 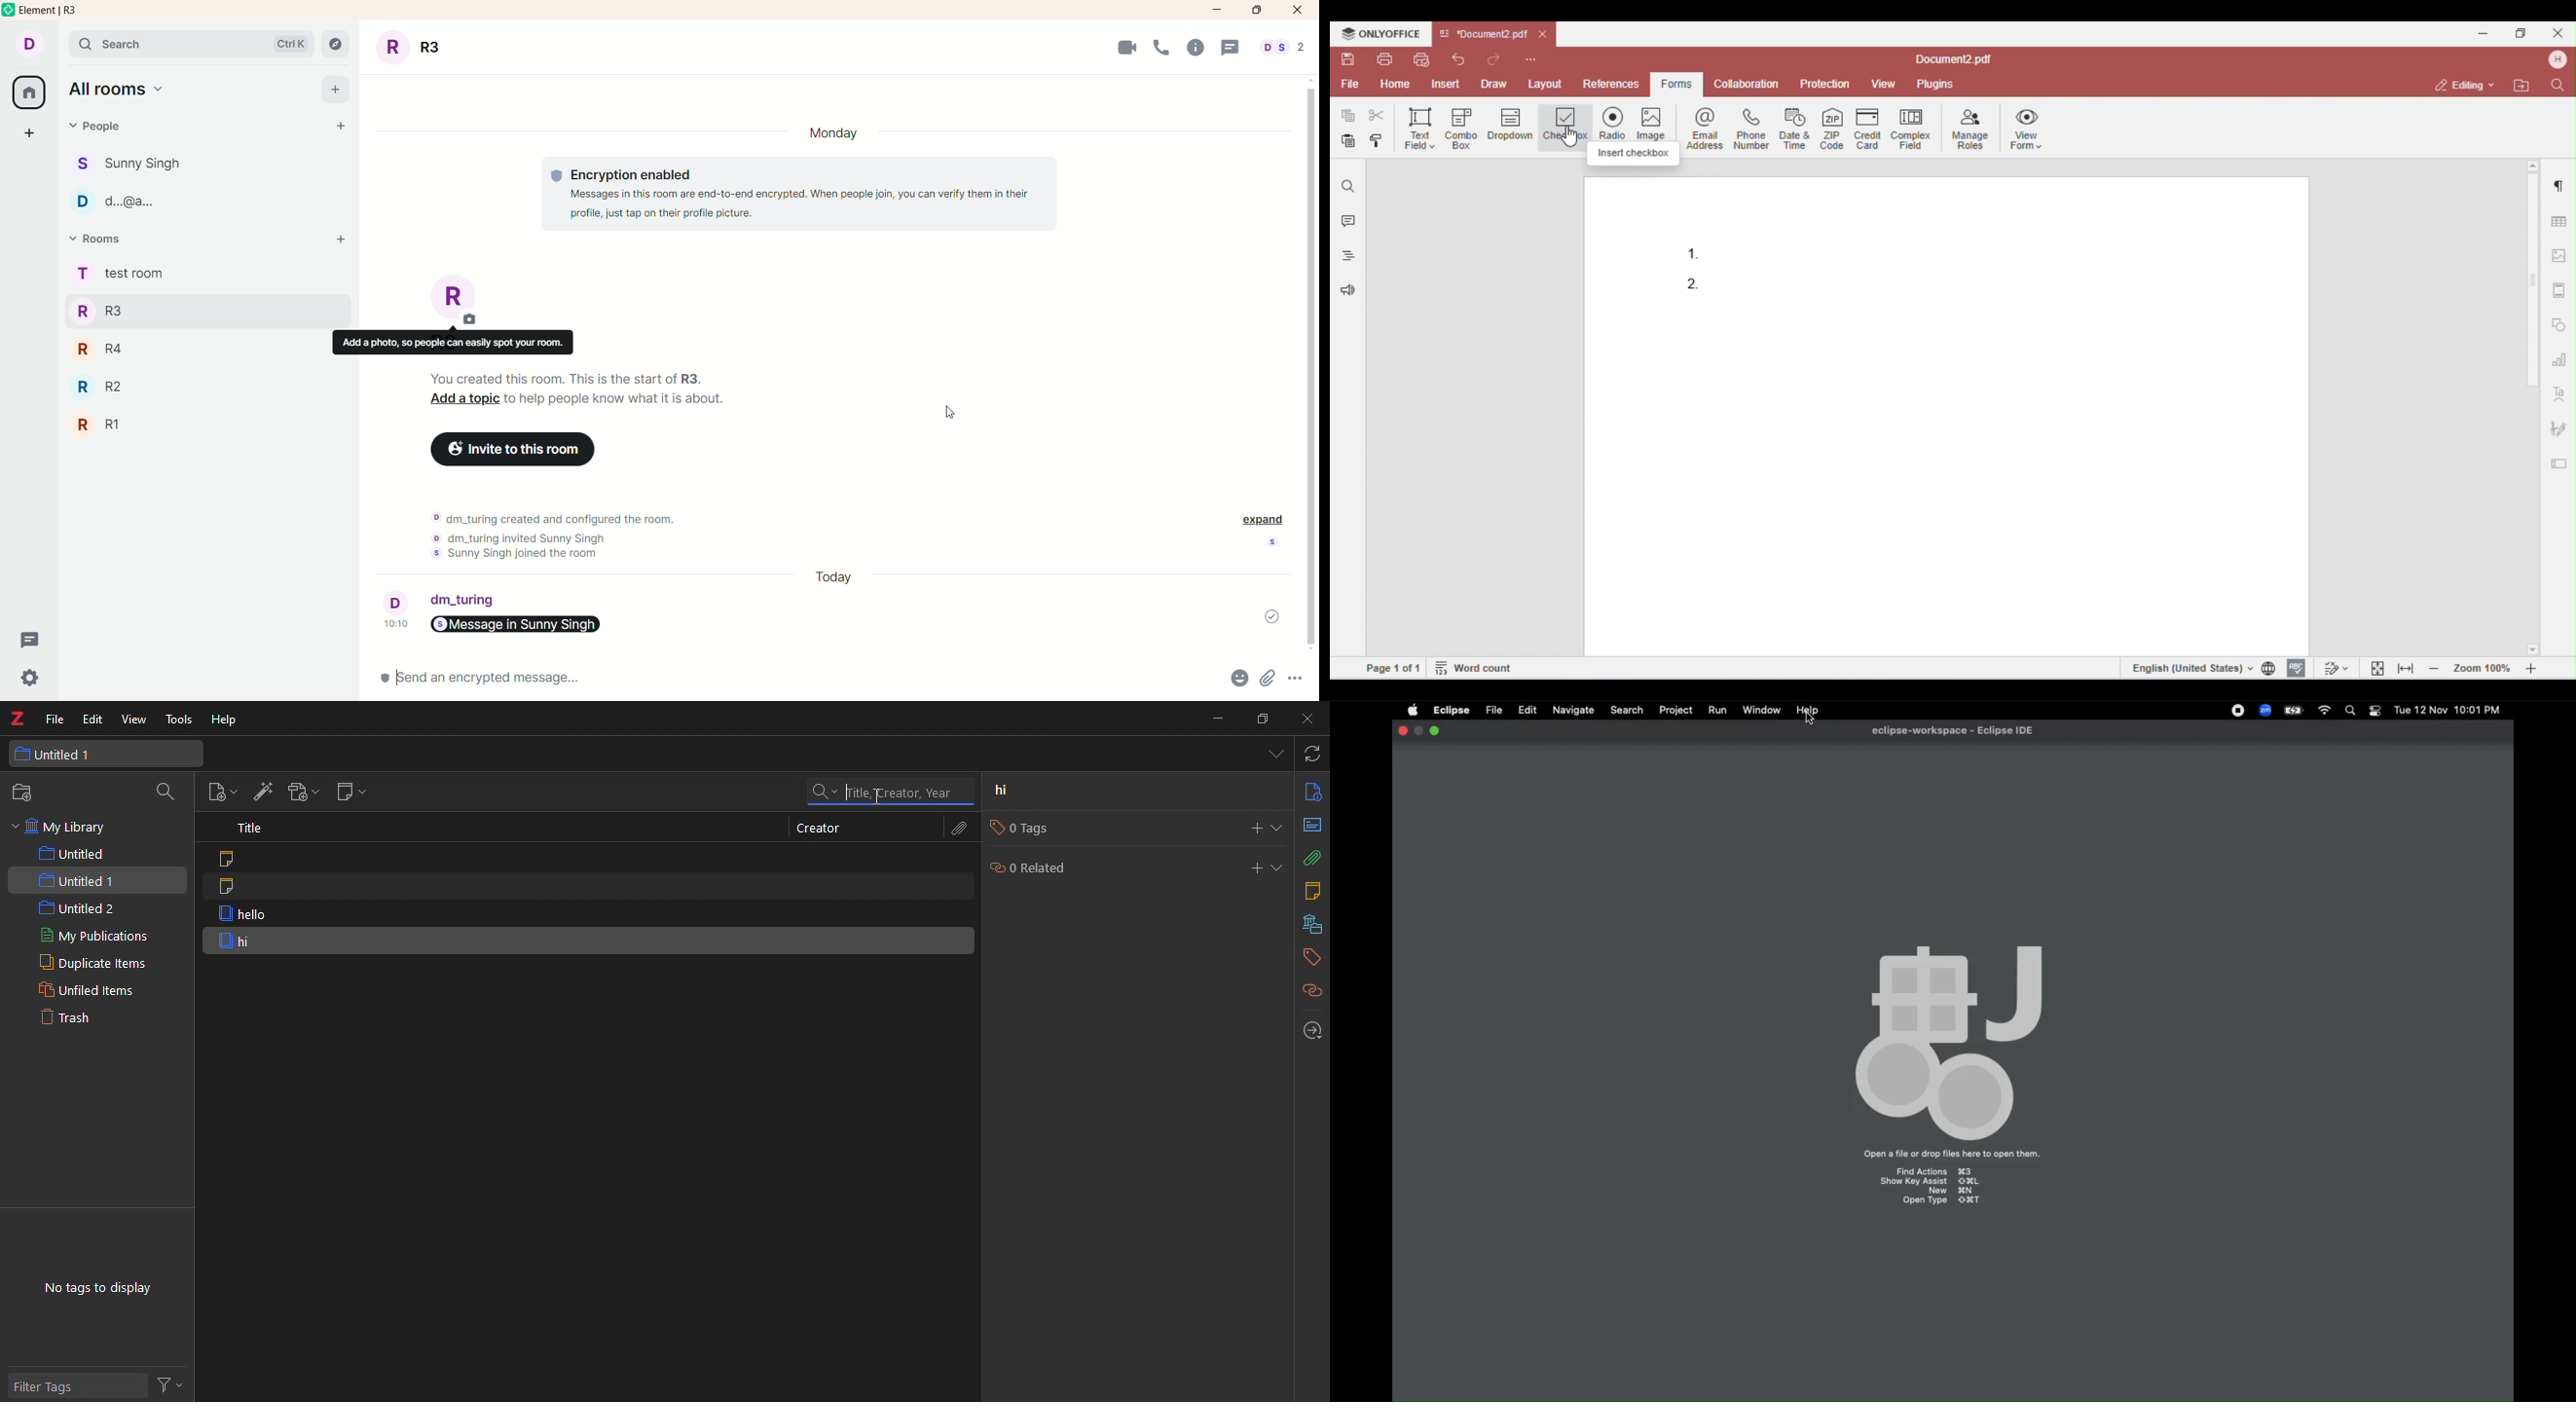 What do you see at coordinates (226, 719) in the screenshot?
I see `help` at bounding box center [226, 719].